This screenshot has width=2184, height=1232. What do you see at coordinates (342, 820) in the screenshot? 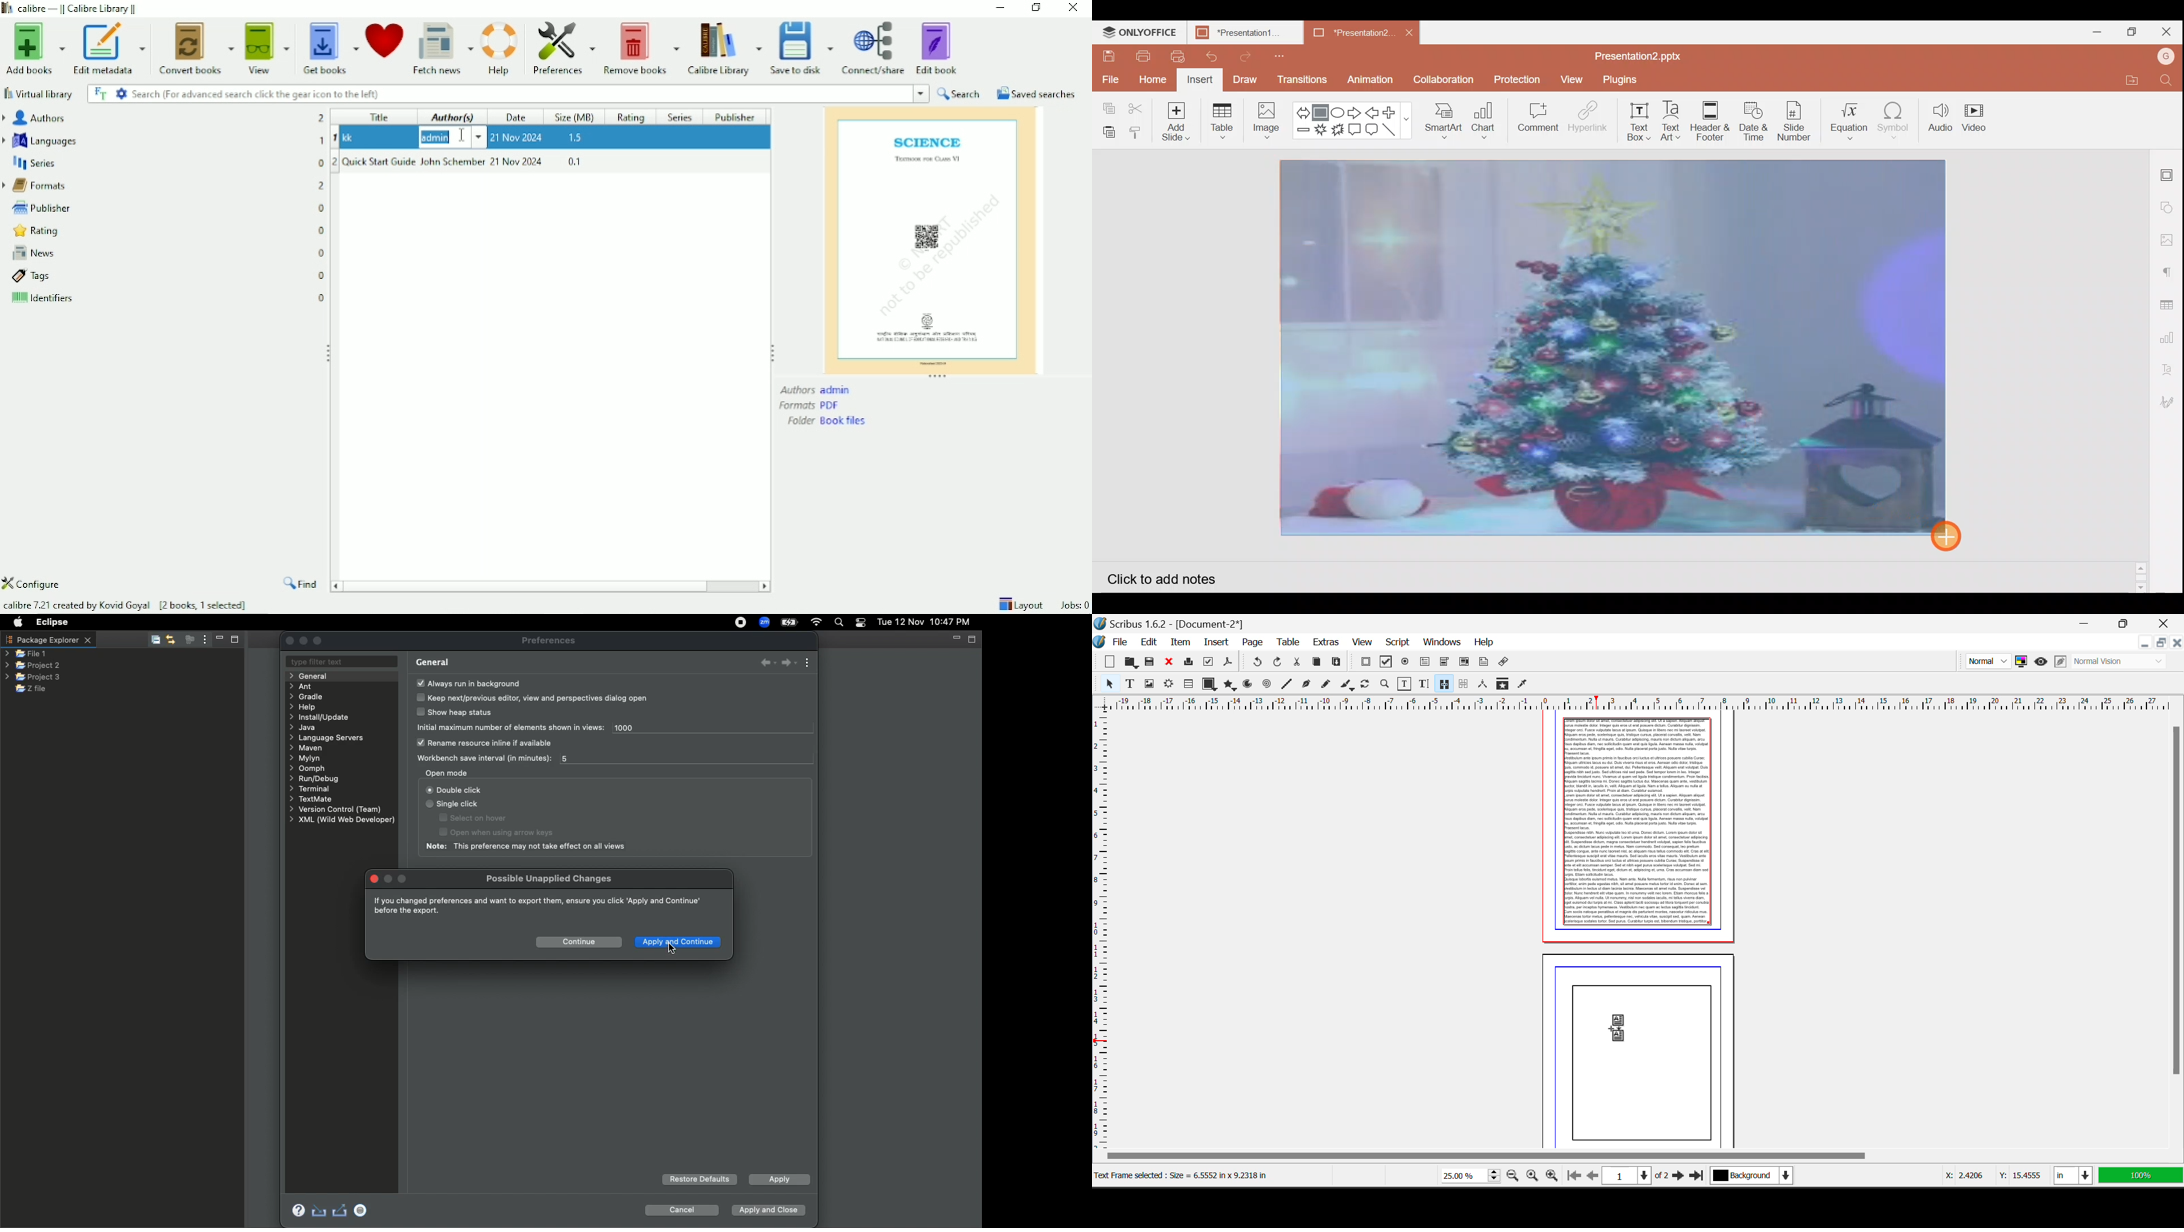
I see `XML` at bounding box center [342, 820].